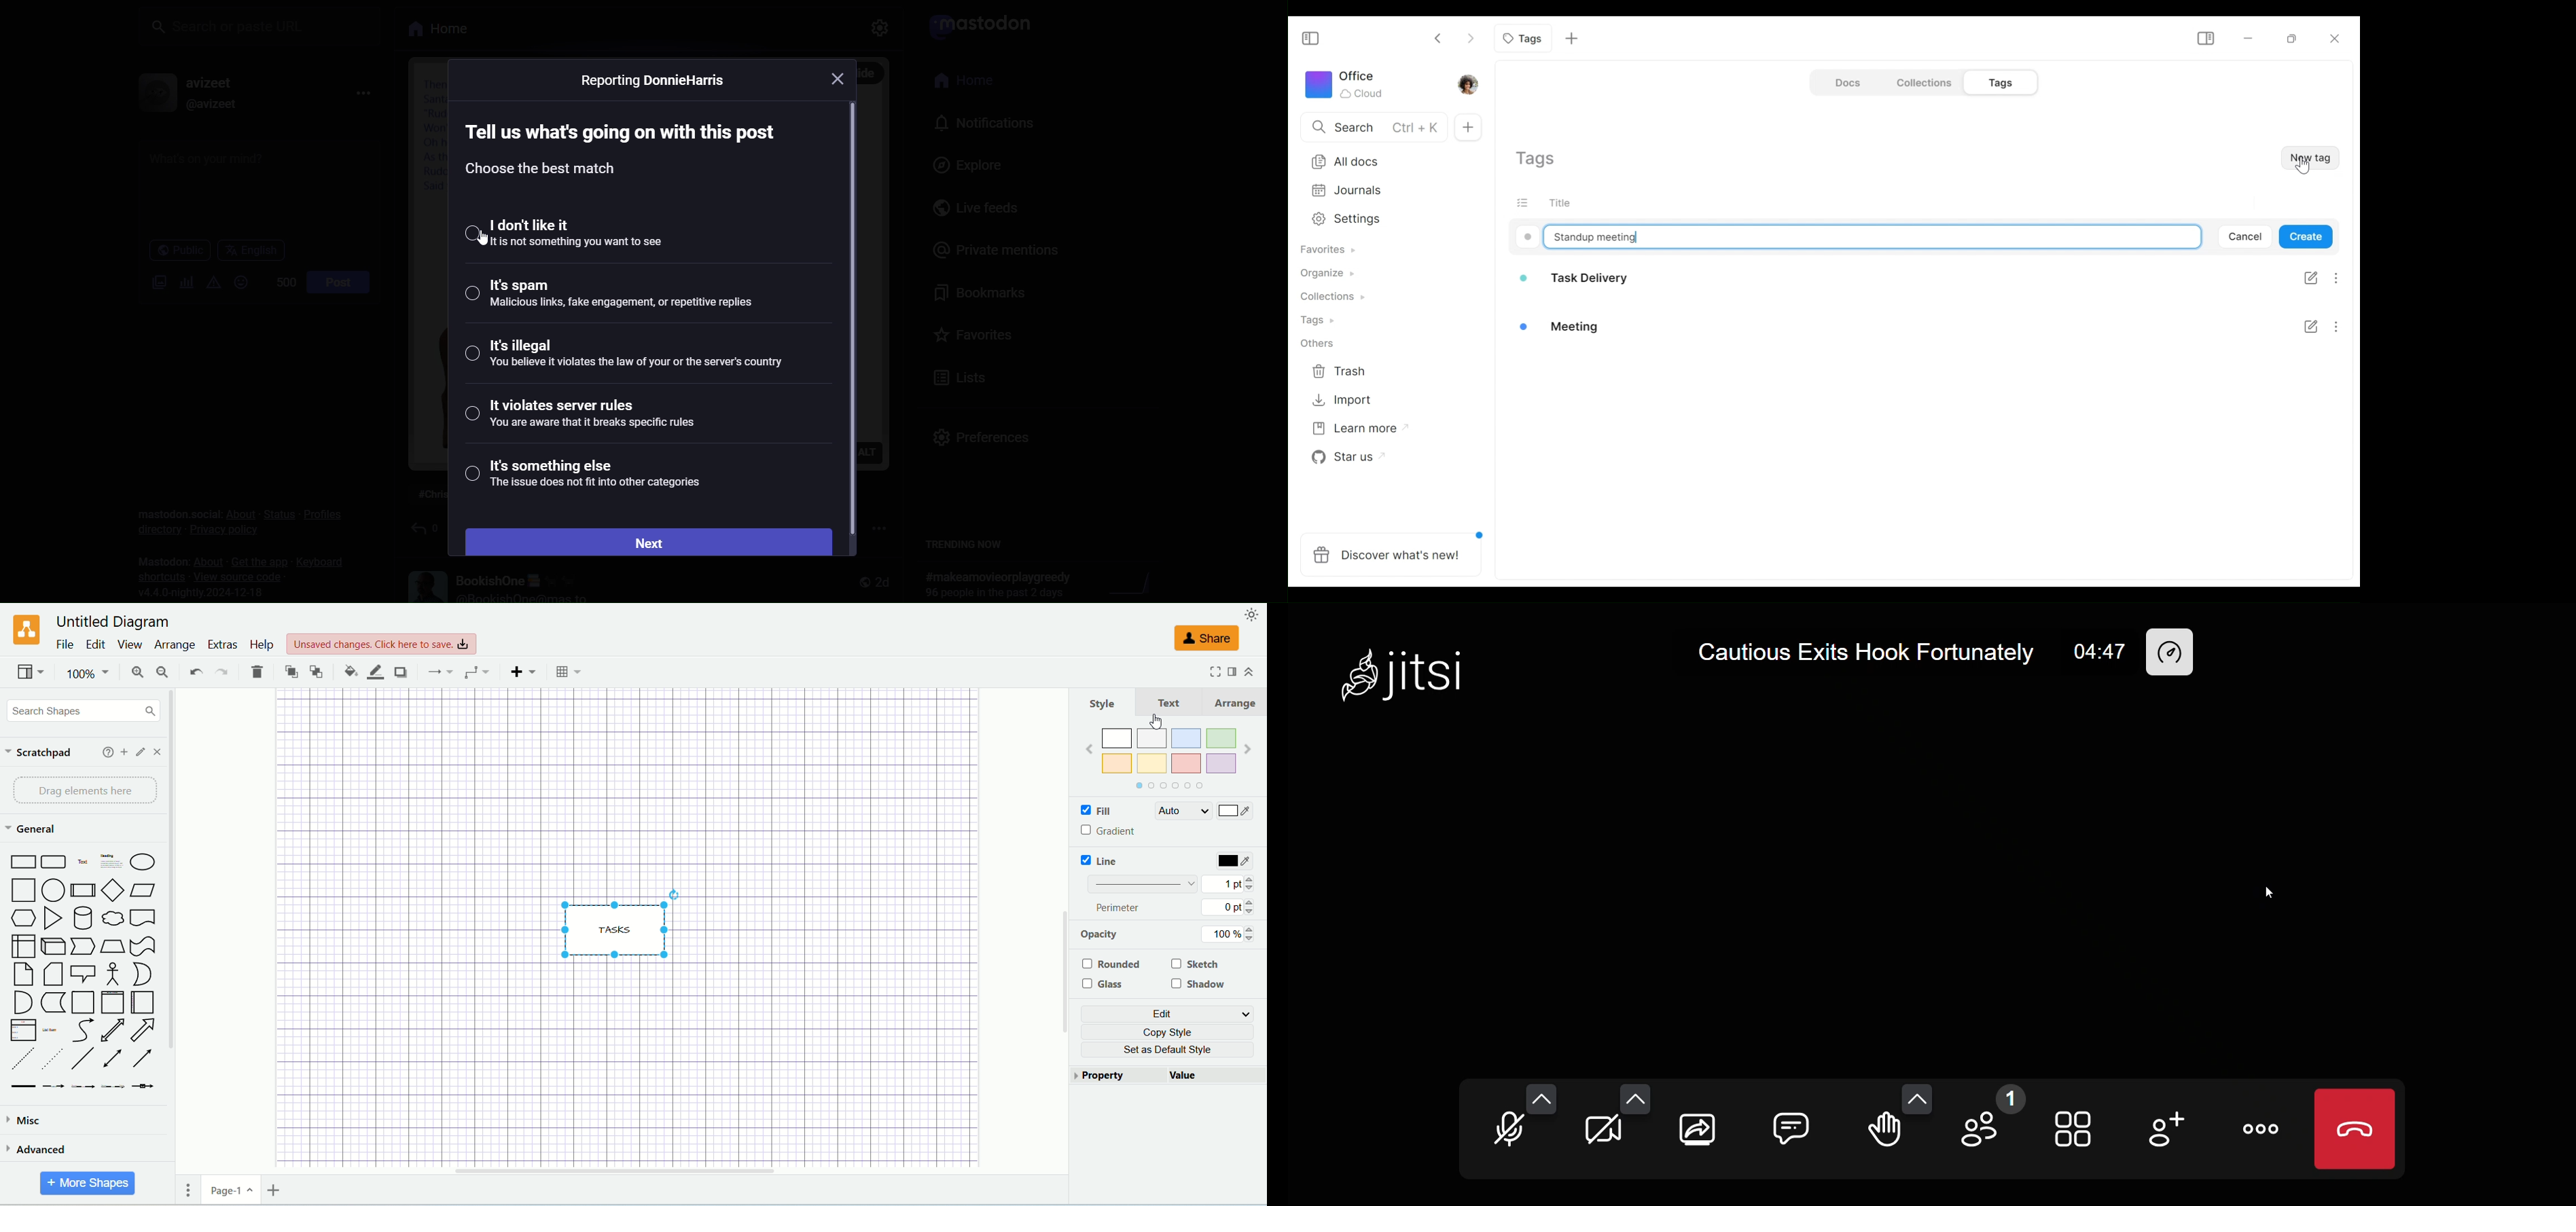 This screenshot has height=1232, width=2576. Describe the element at coordinates (1528, 236) in the screenshot. I see `Color code` at that location.